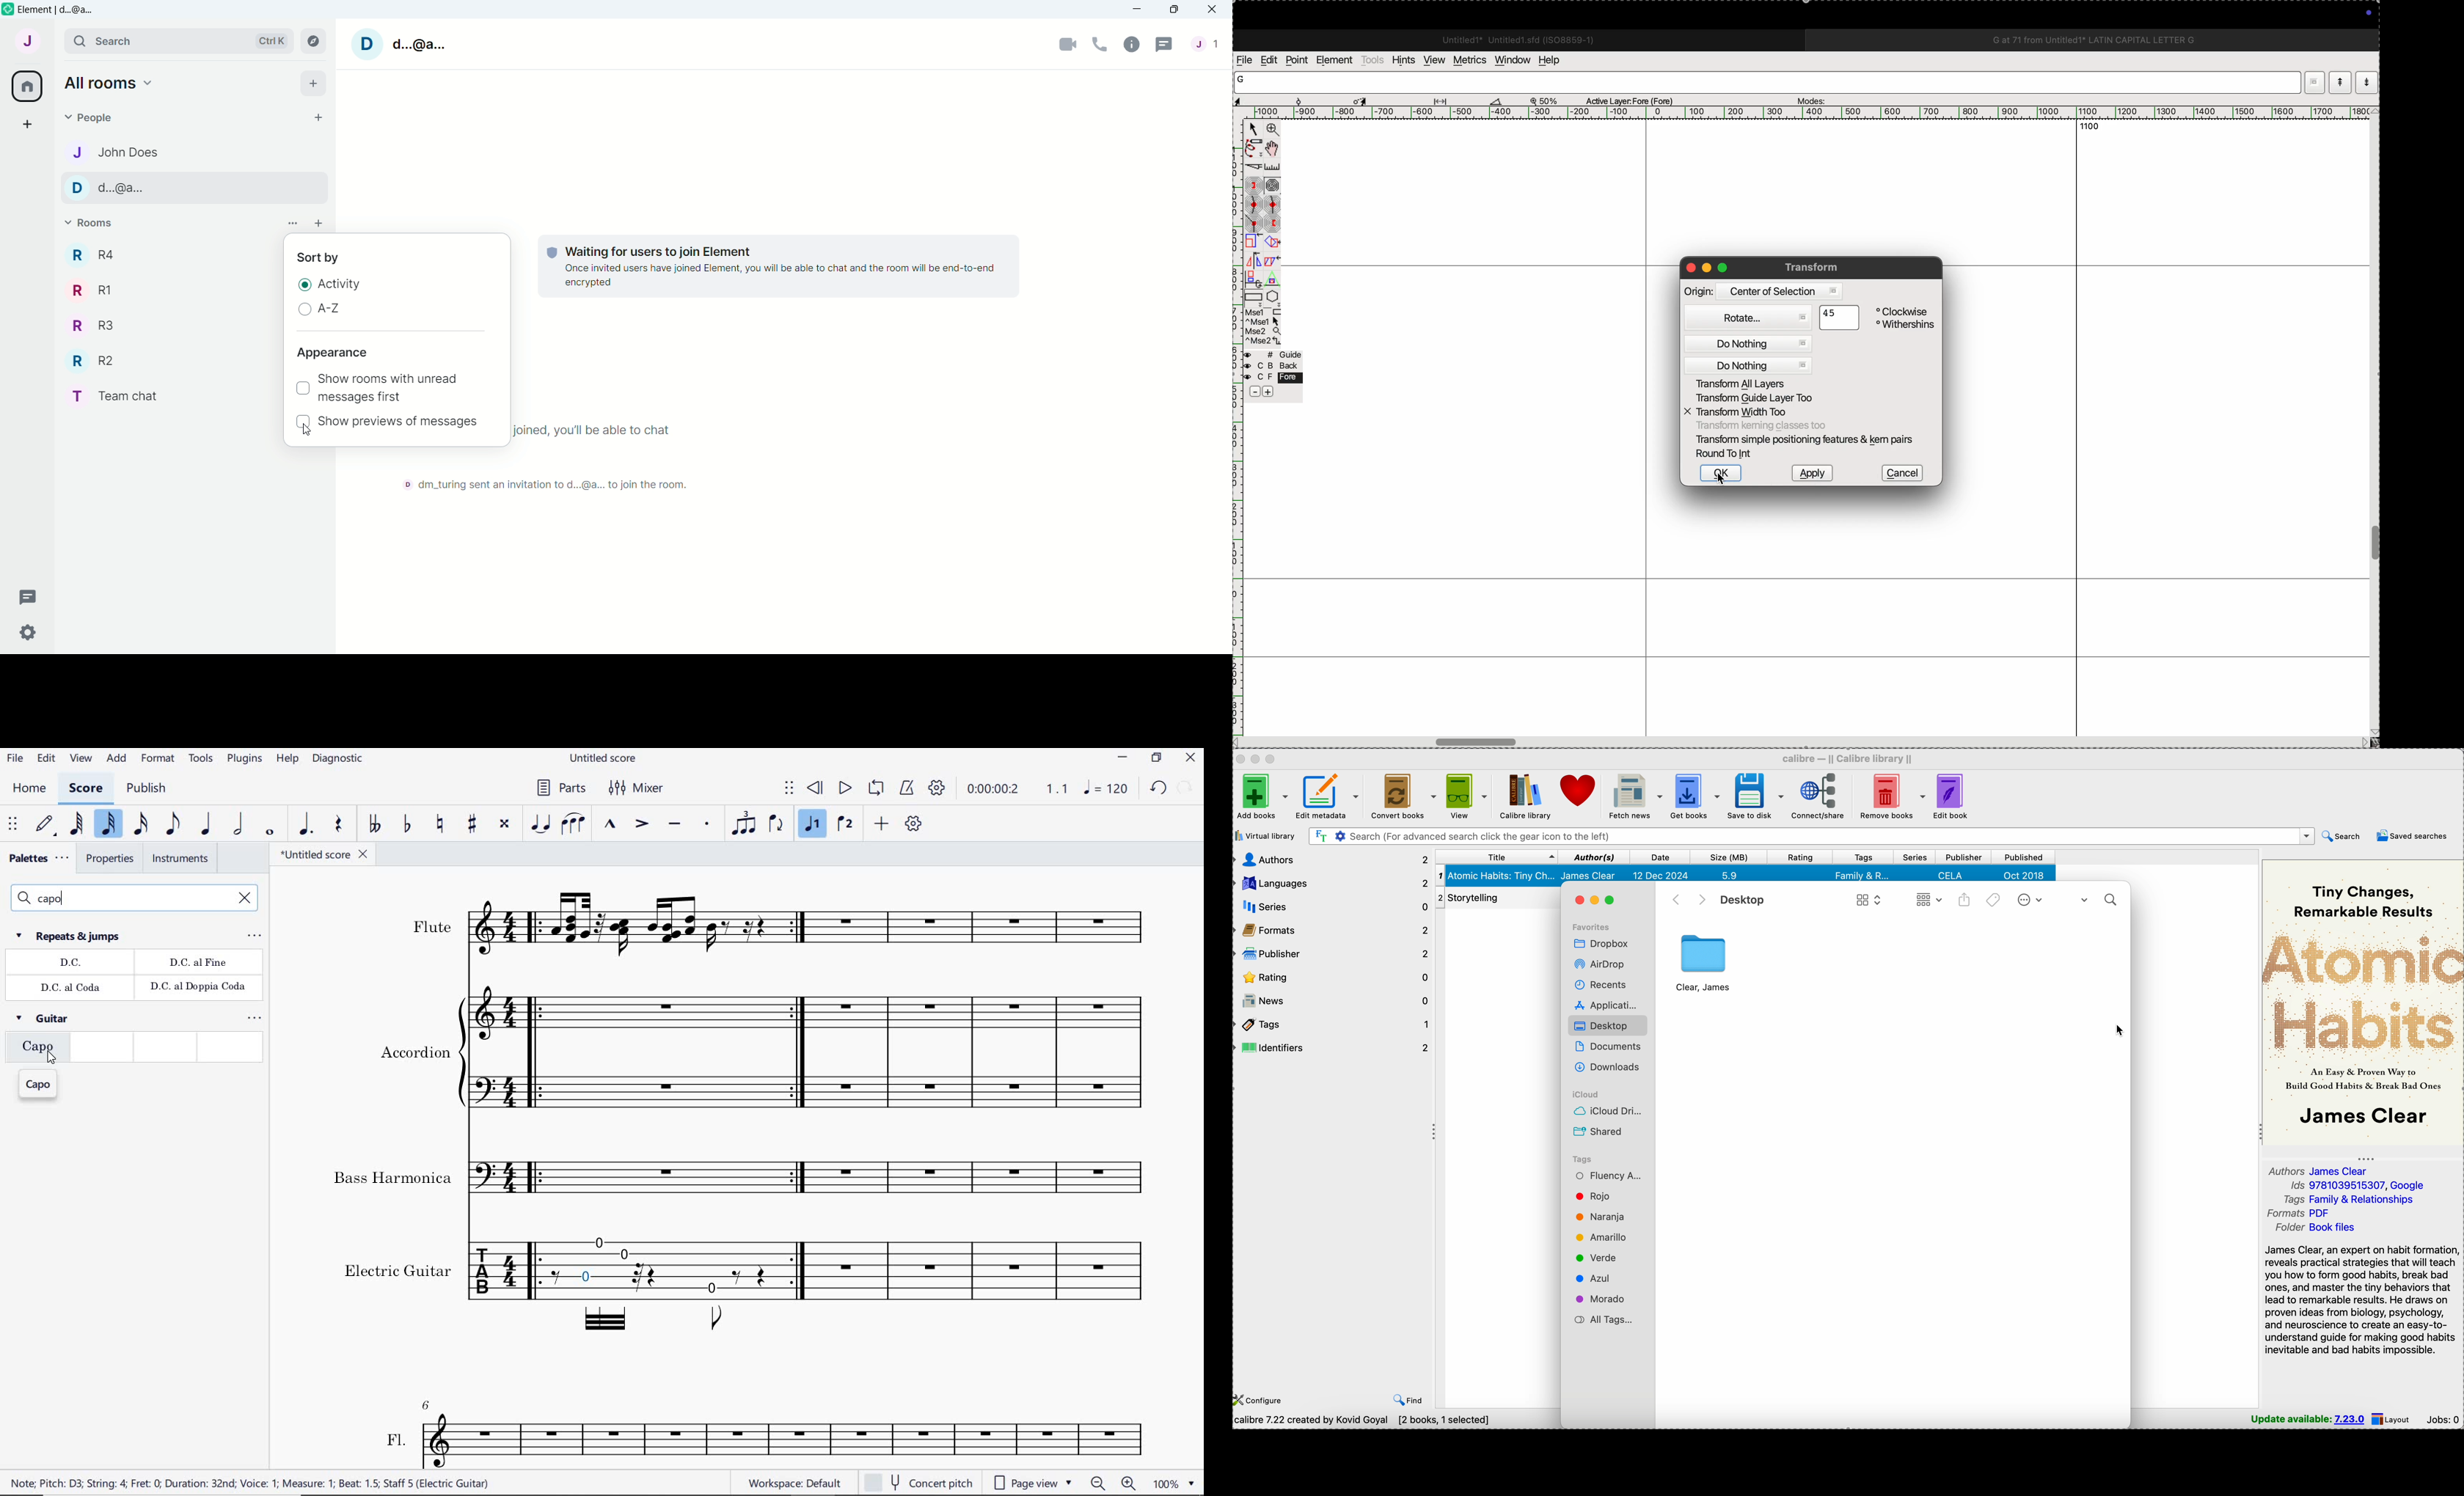 The height and width of the screenshot is (1512, 2464). Describe the element at coordinates (813, 823) in the screenshot. I see `voice1` at that location.